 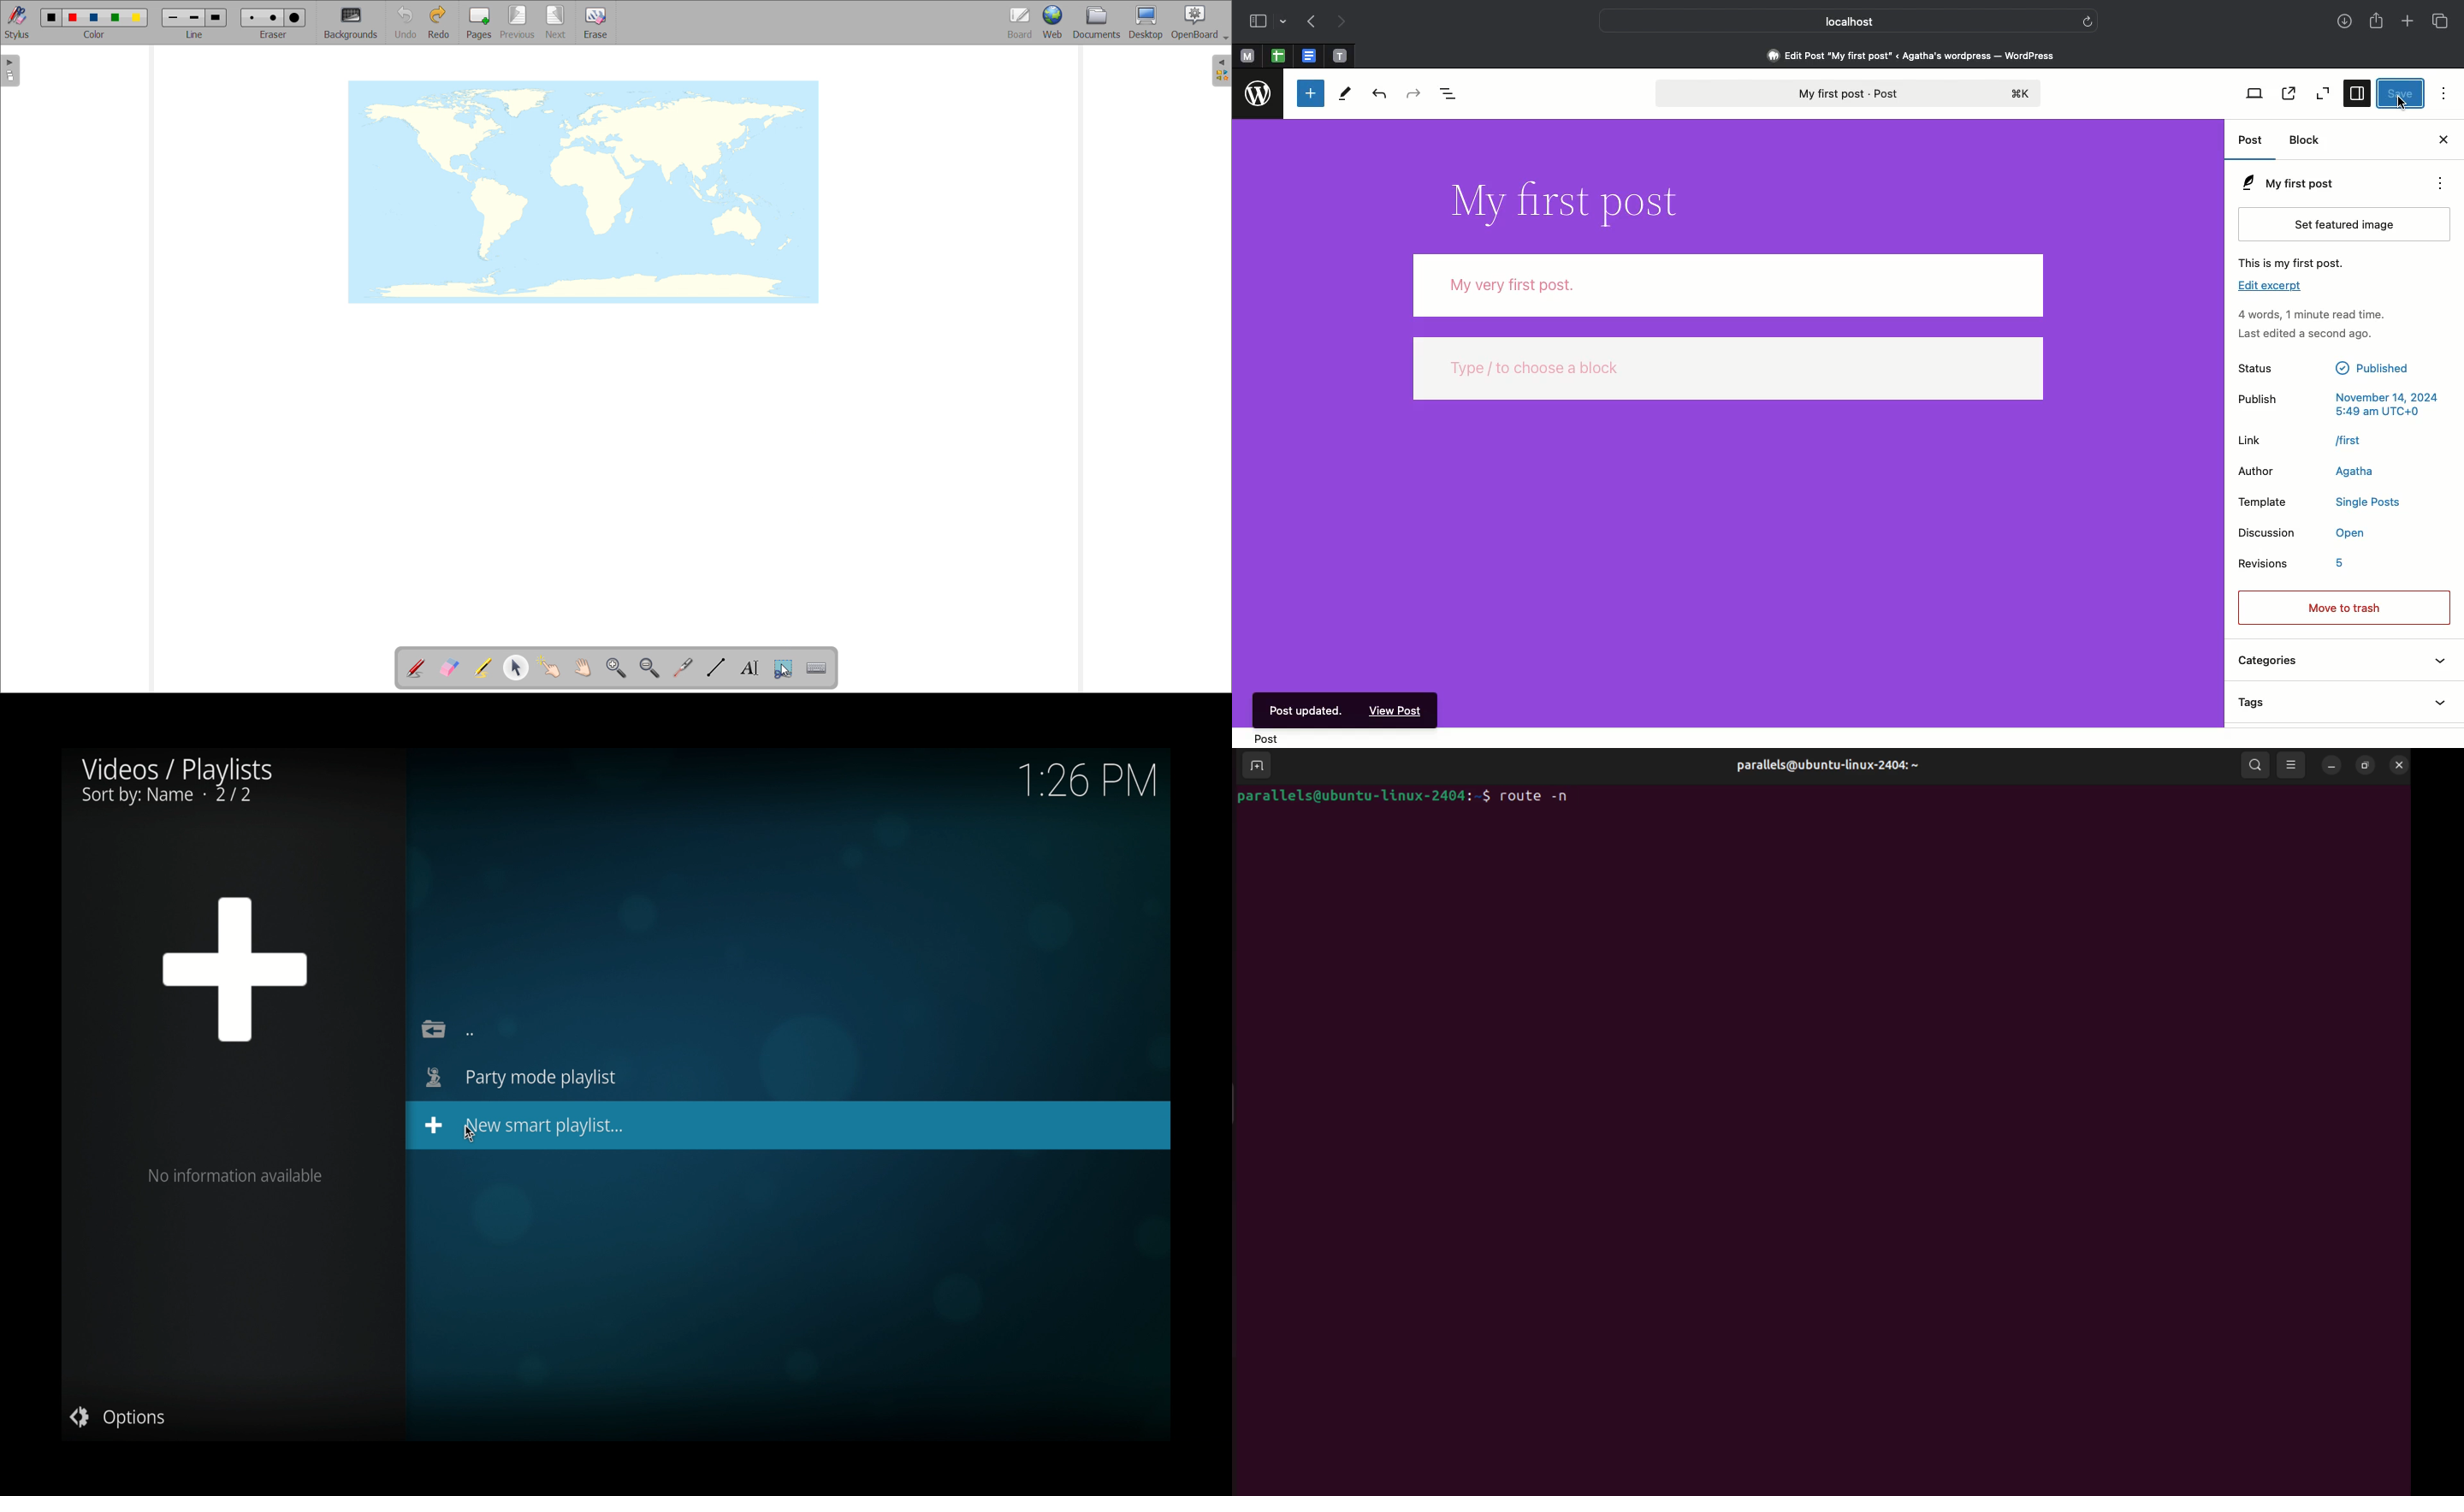 I want to click on blue, so click(x=94, y=18).